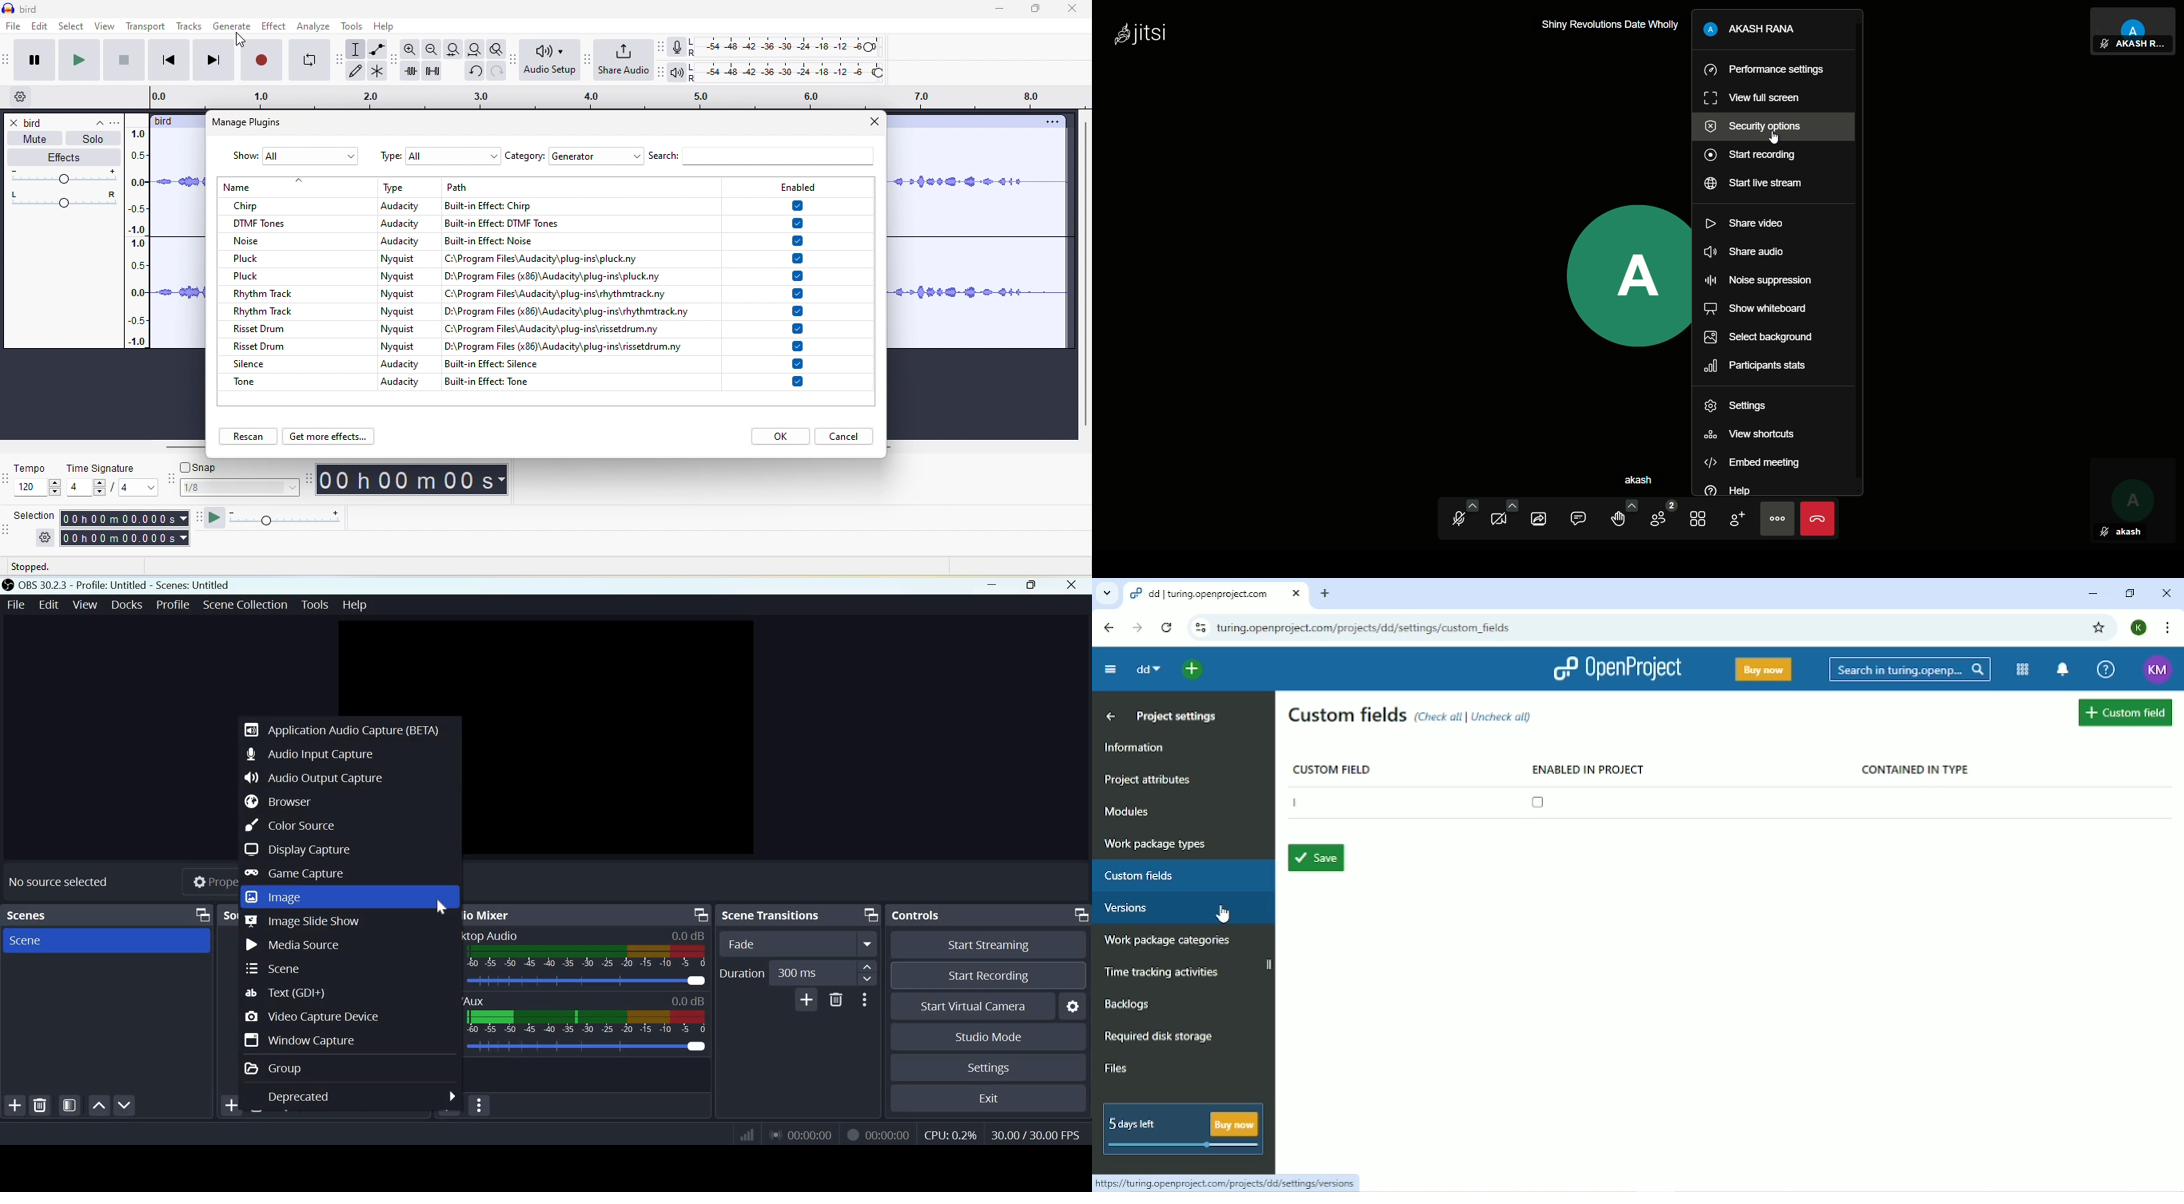 This screenshot has height=1204, width=2184. What do you see at coordinates (293, 874) in the screenshot?
I see `Game capture` at bounding box center [293, 874].